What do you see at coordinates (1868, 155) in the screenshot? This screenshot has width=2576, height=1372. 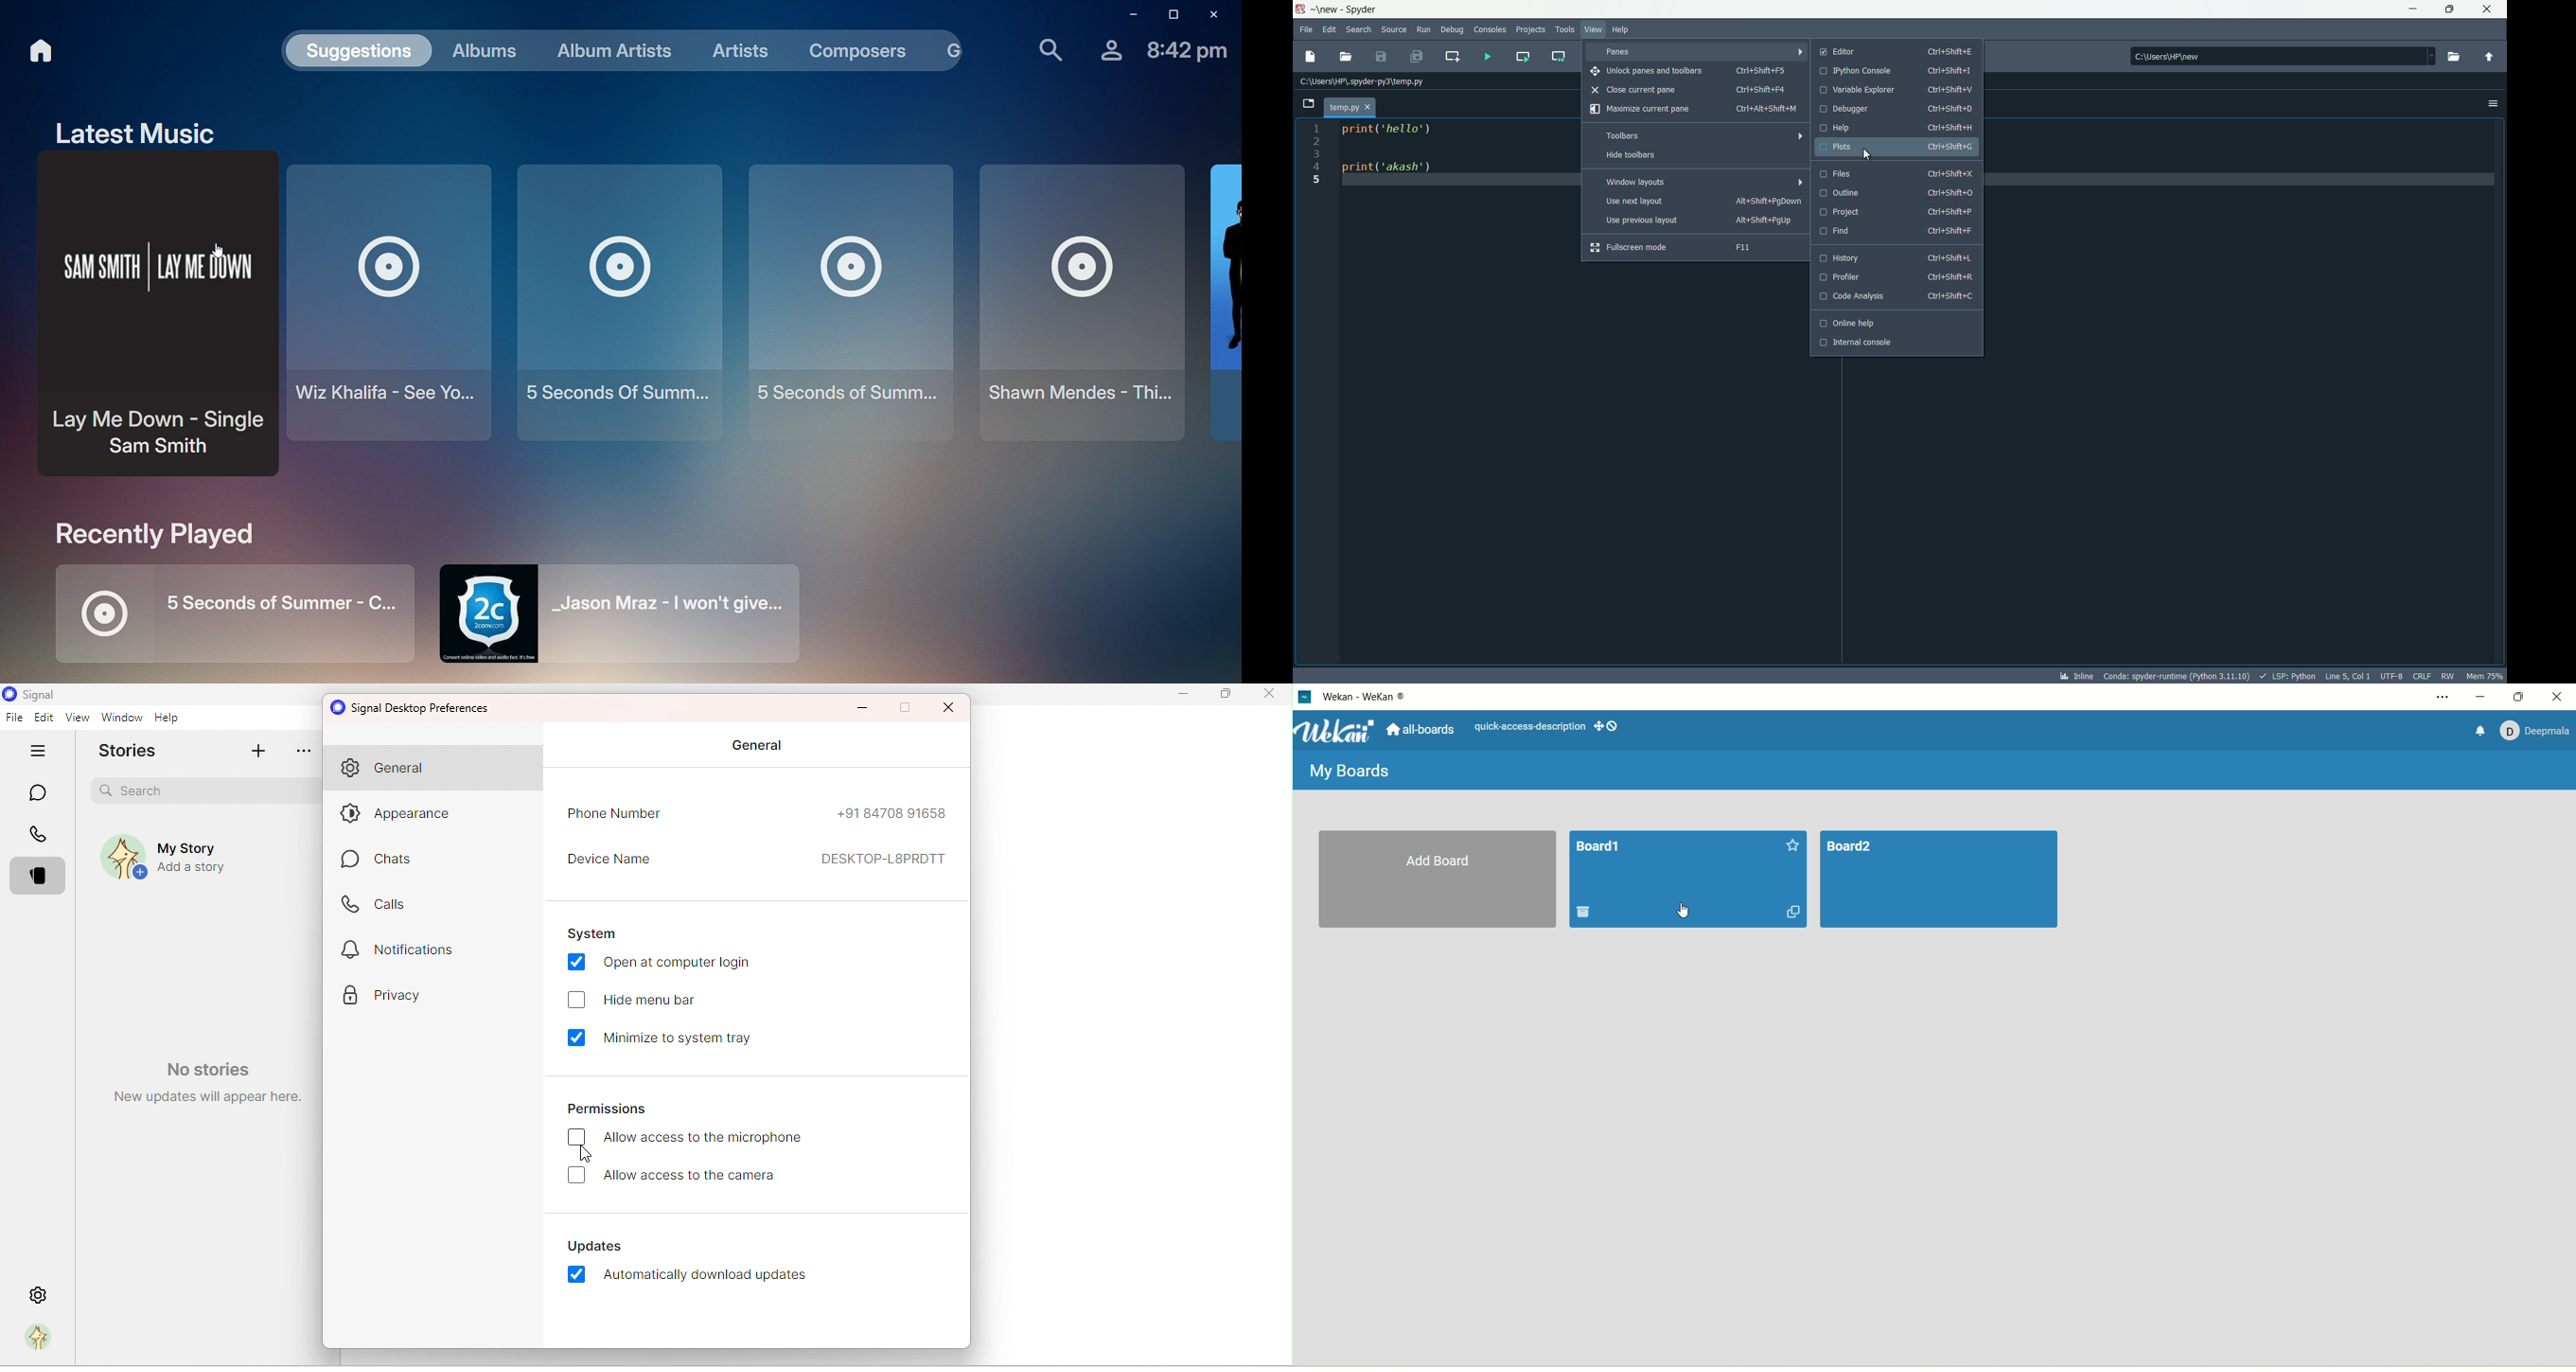 I see `cursor` at bounding box center [1868, 155].